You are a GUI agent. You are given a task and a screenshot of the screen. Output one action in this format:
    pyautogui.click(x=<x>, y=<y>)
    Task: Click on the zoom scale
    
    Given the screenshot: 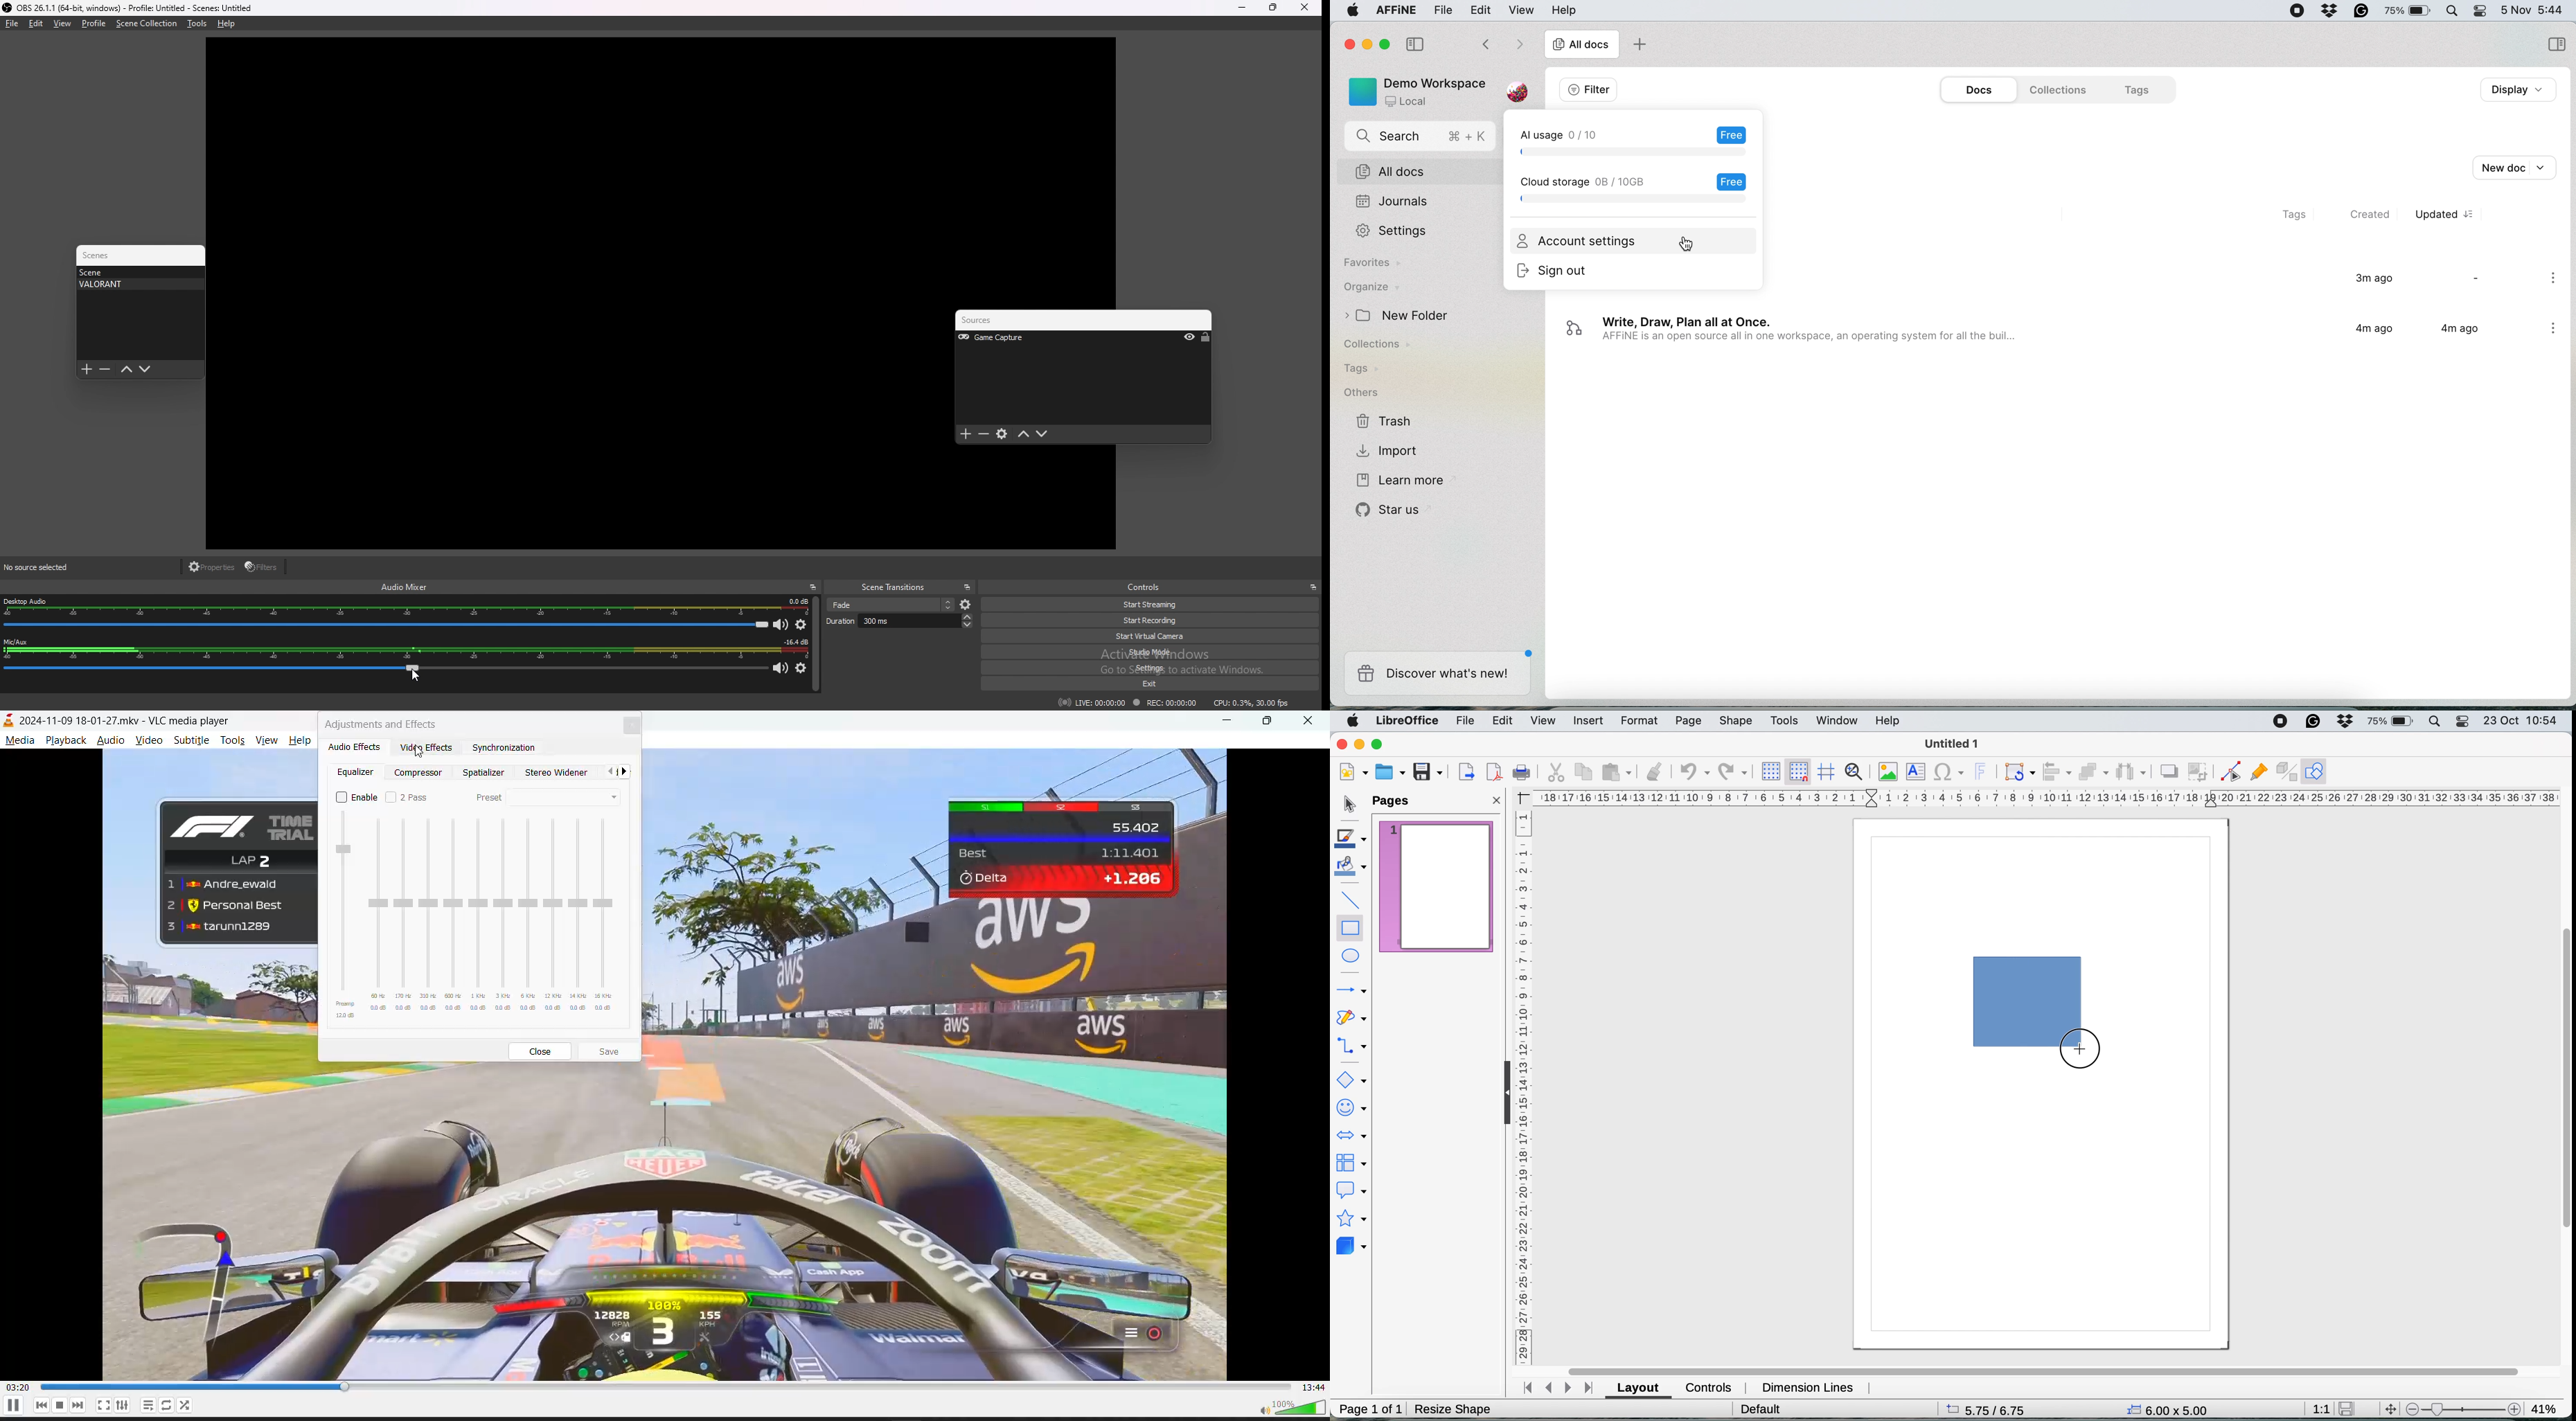 What is the action you would take?
    pyautogui.click(x=2463, y=1407)
    